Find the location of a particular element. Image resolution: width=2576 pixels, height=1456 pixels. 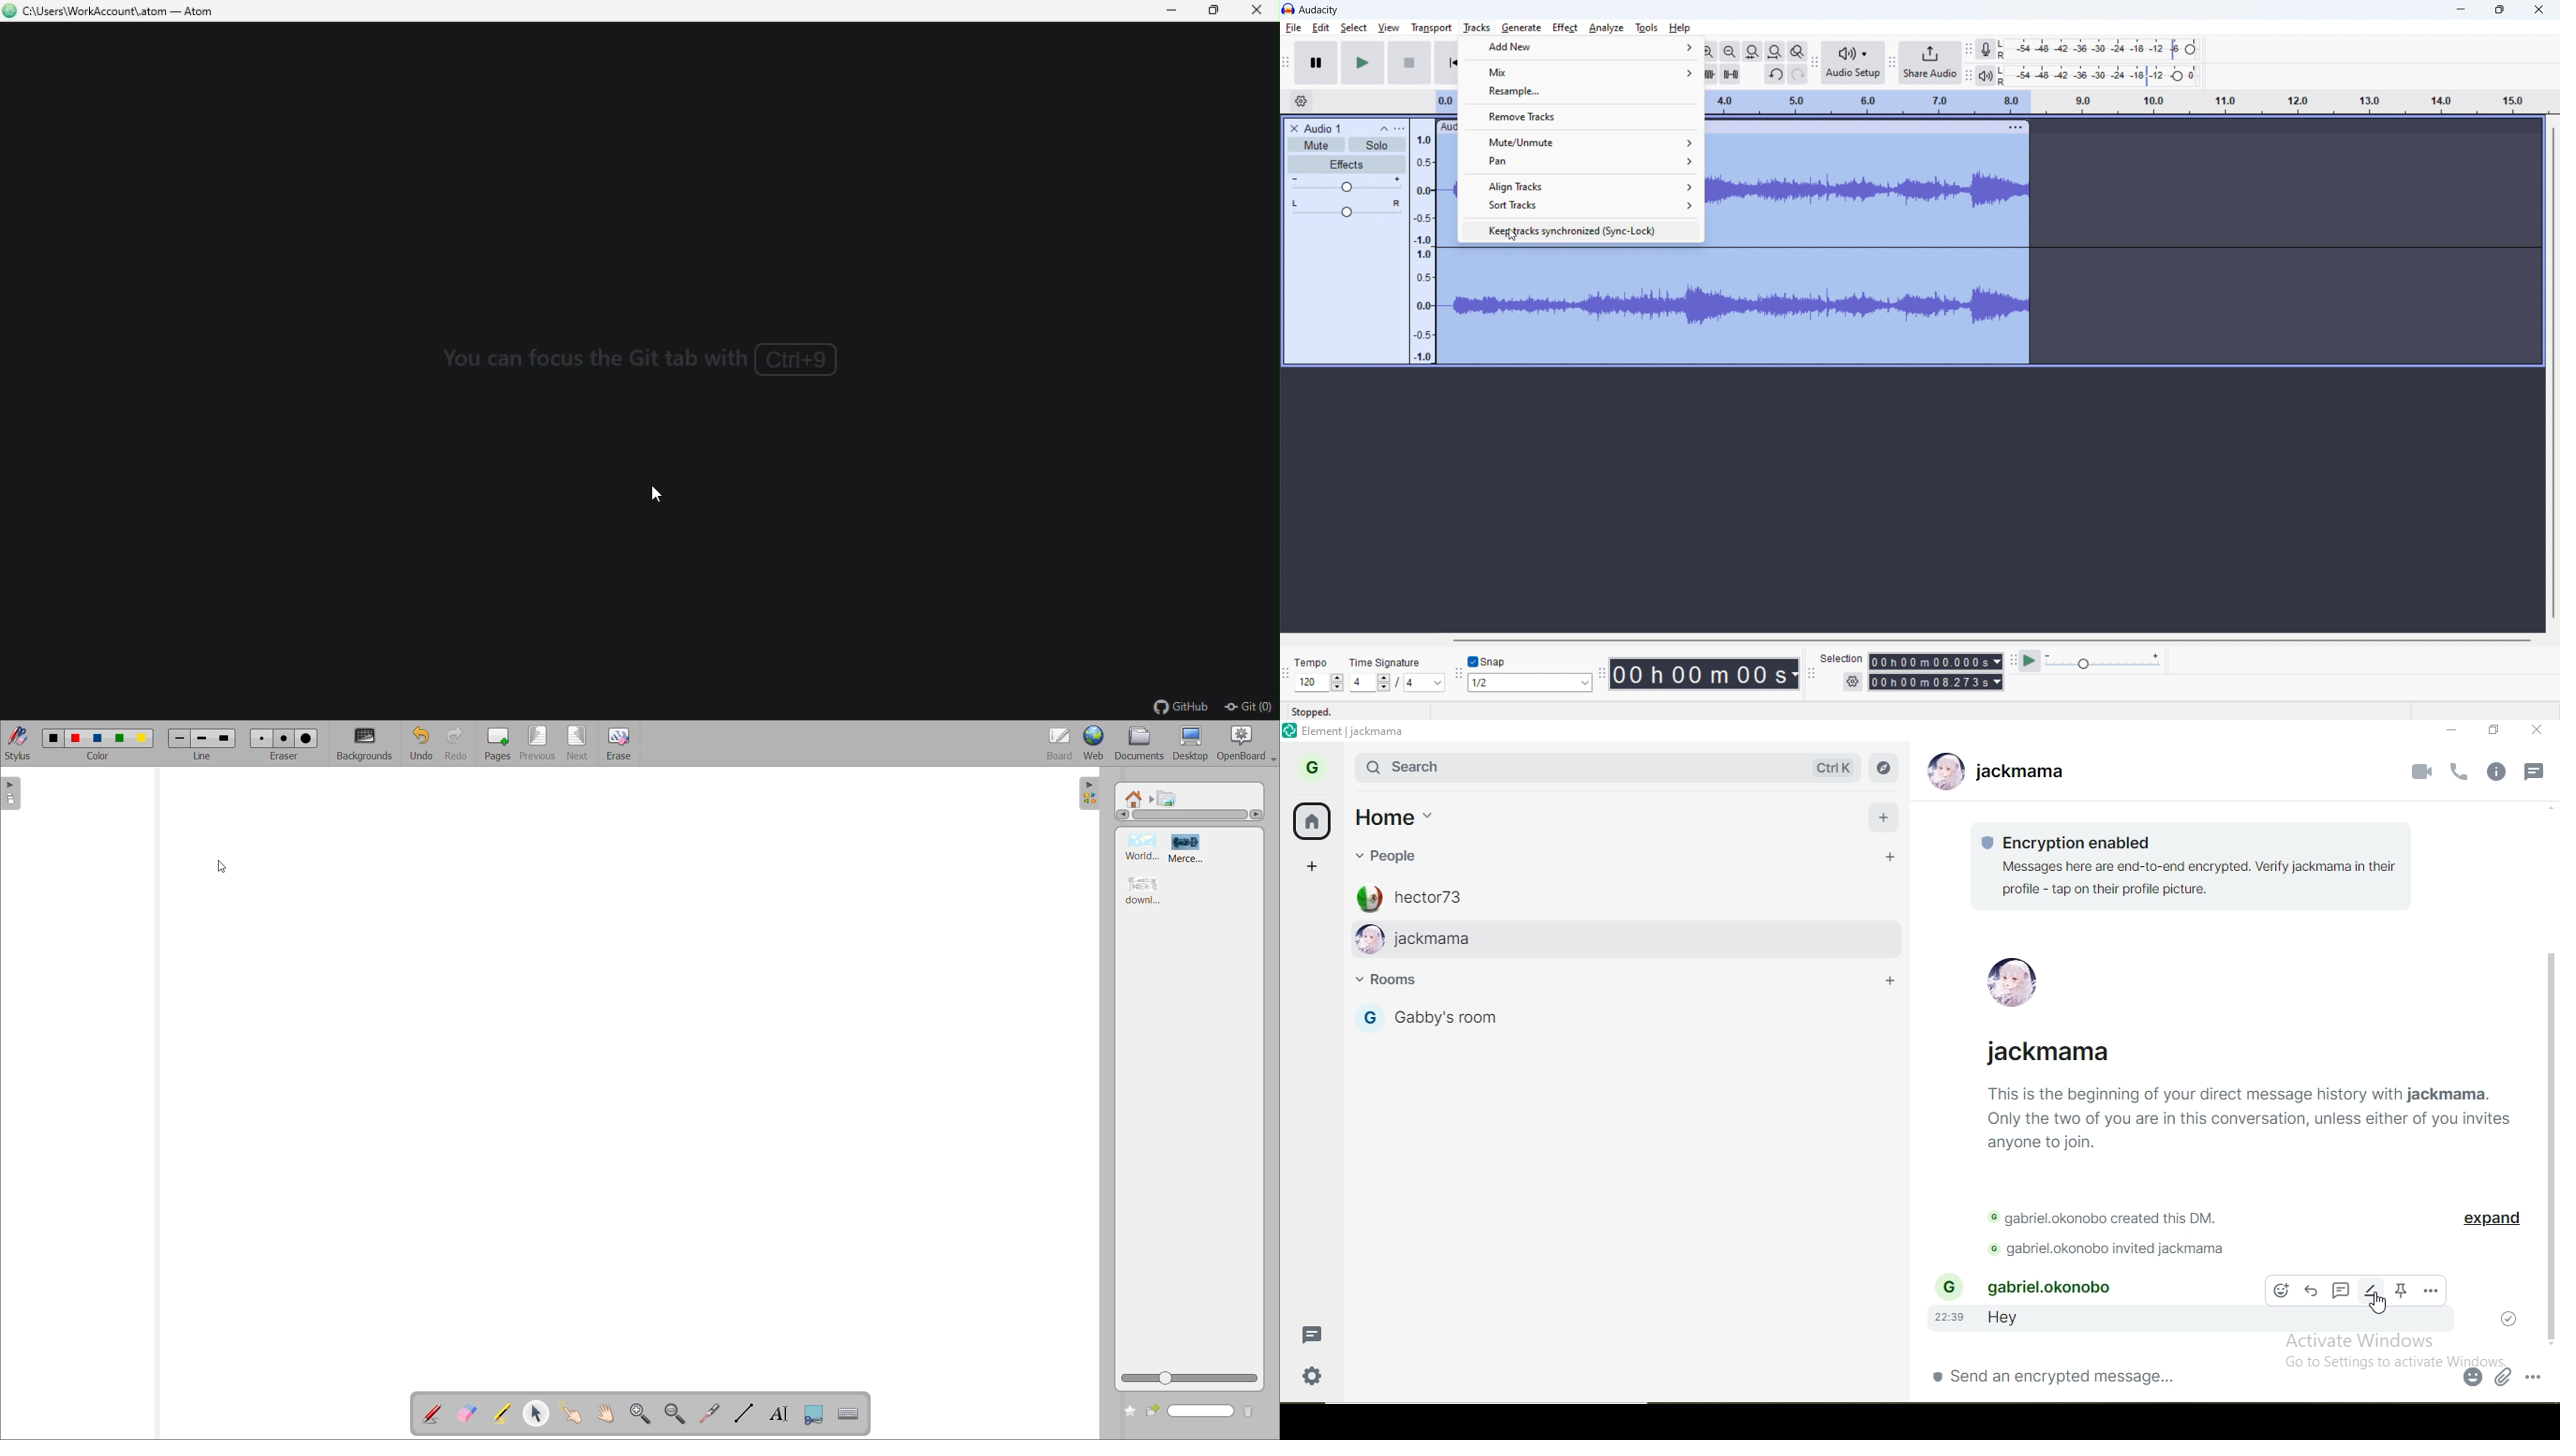

end time is located at coordinates (1935, 682).